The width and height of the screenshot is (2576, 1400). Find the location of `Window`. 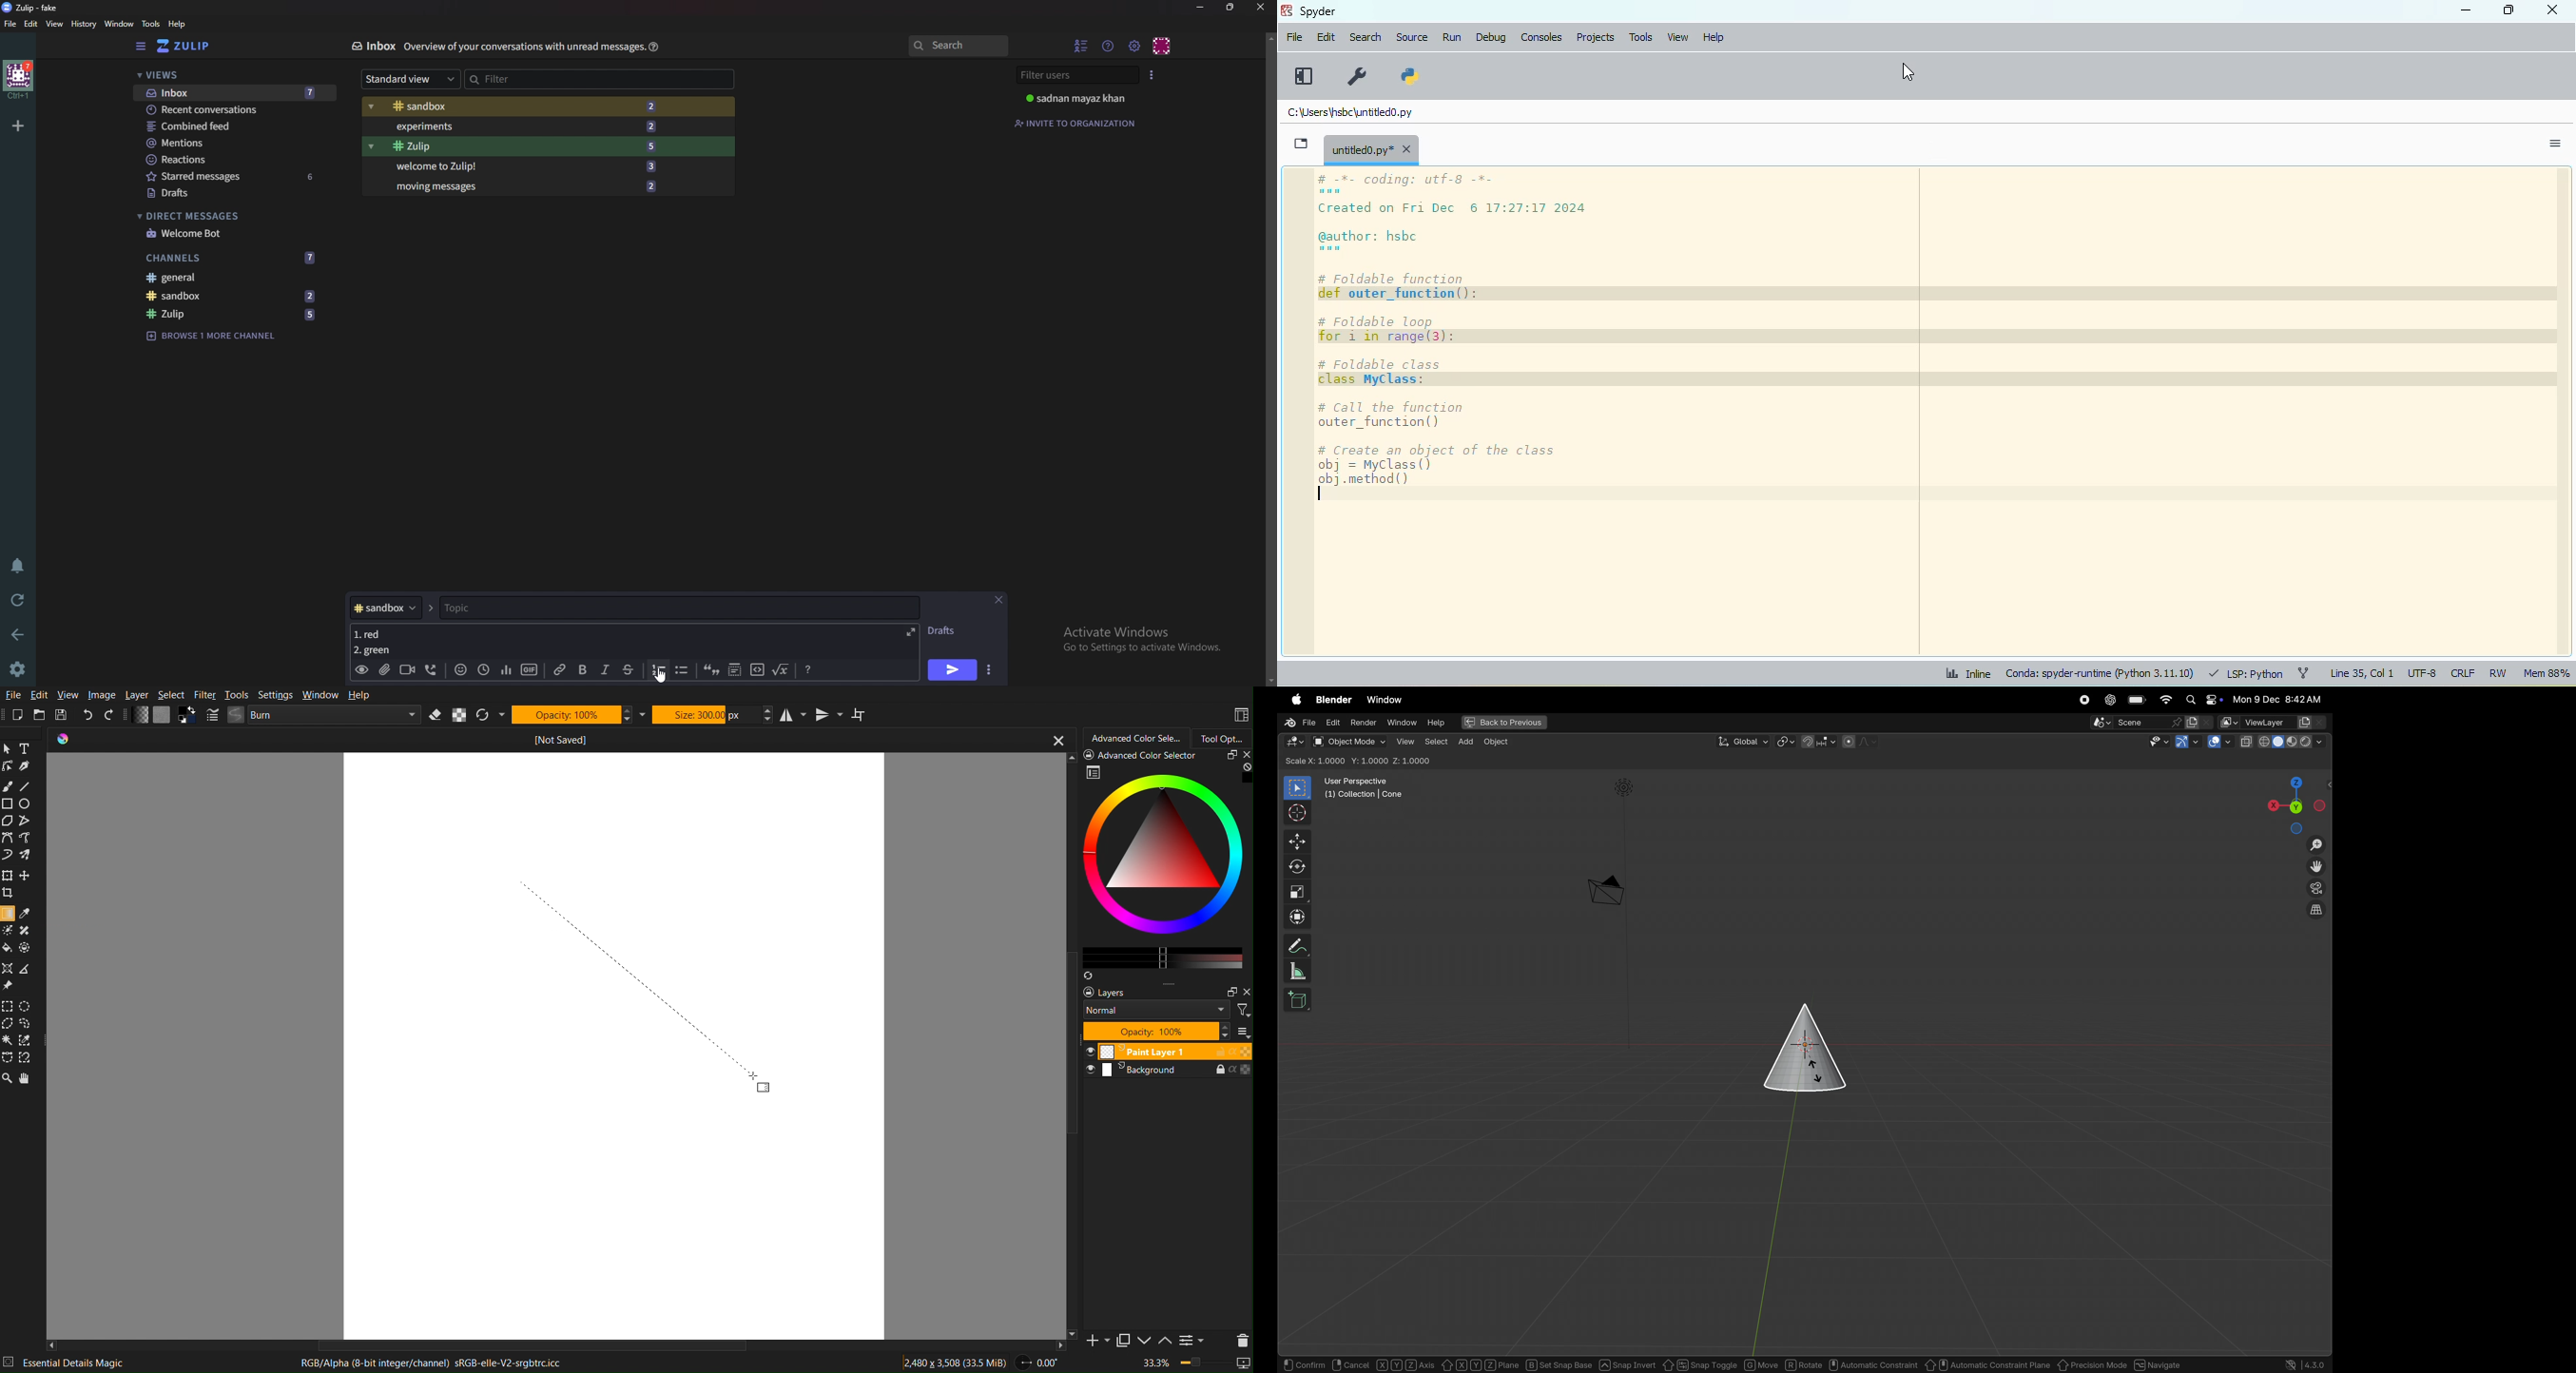

Window is located at coordinates (318, 696).